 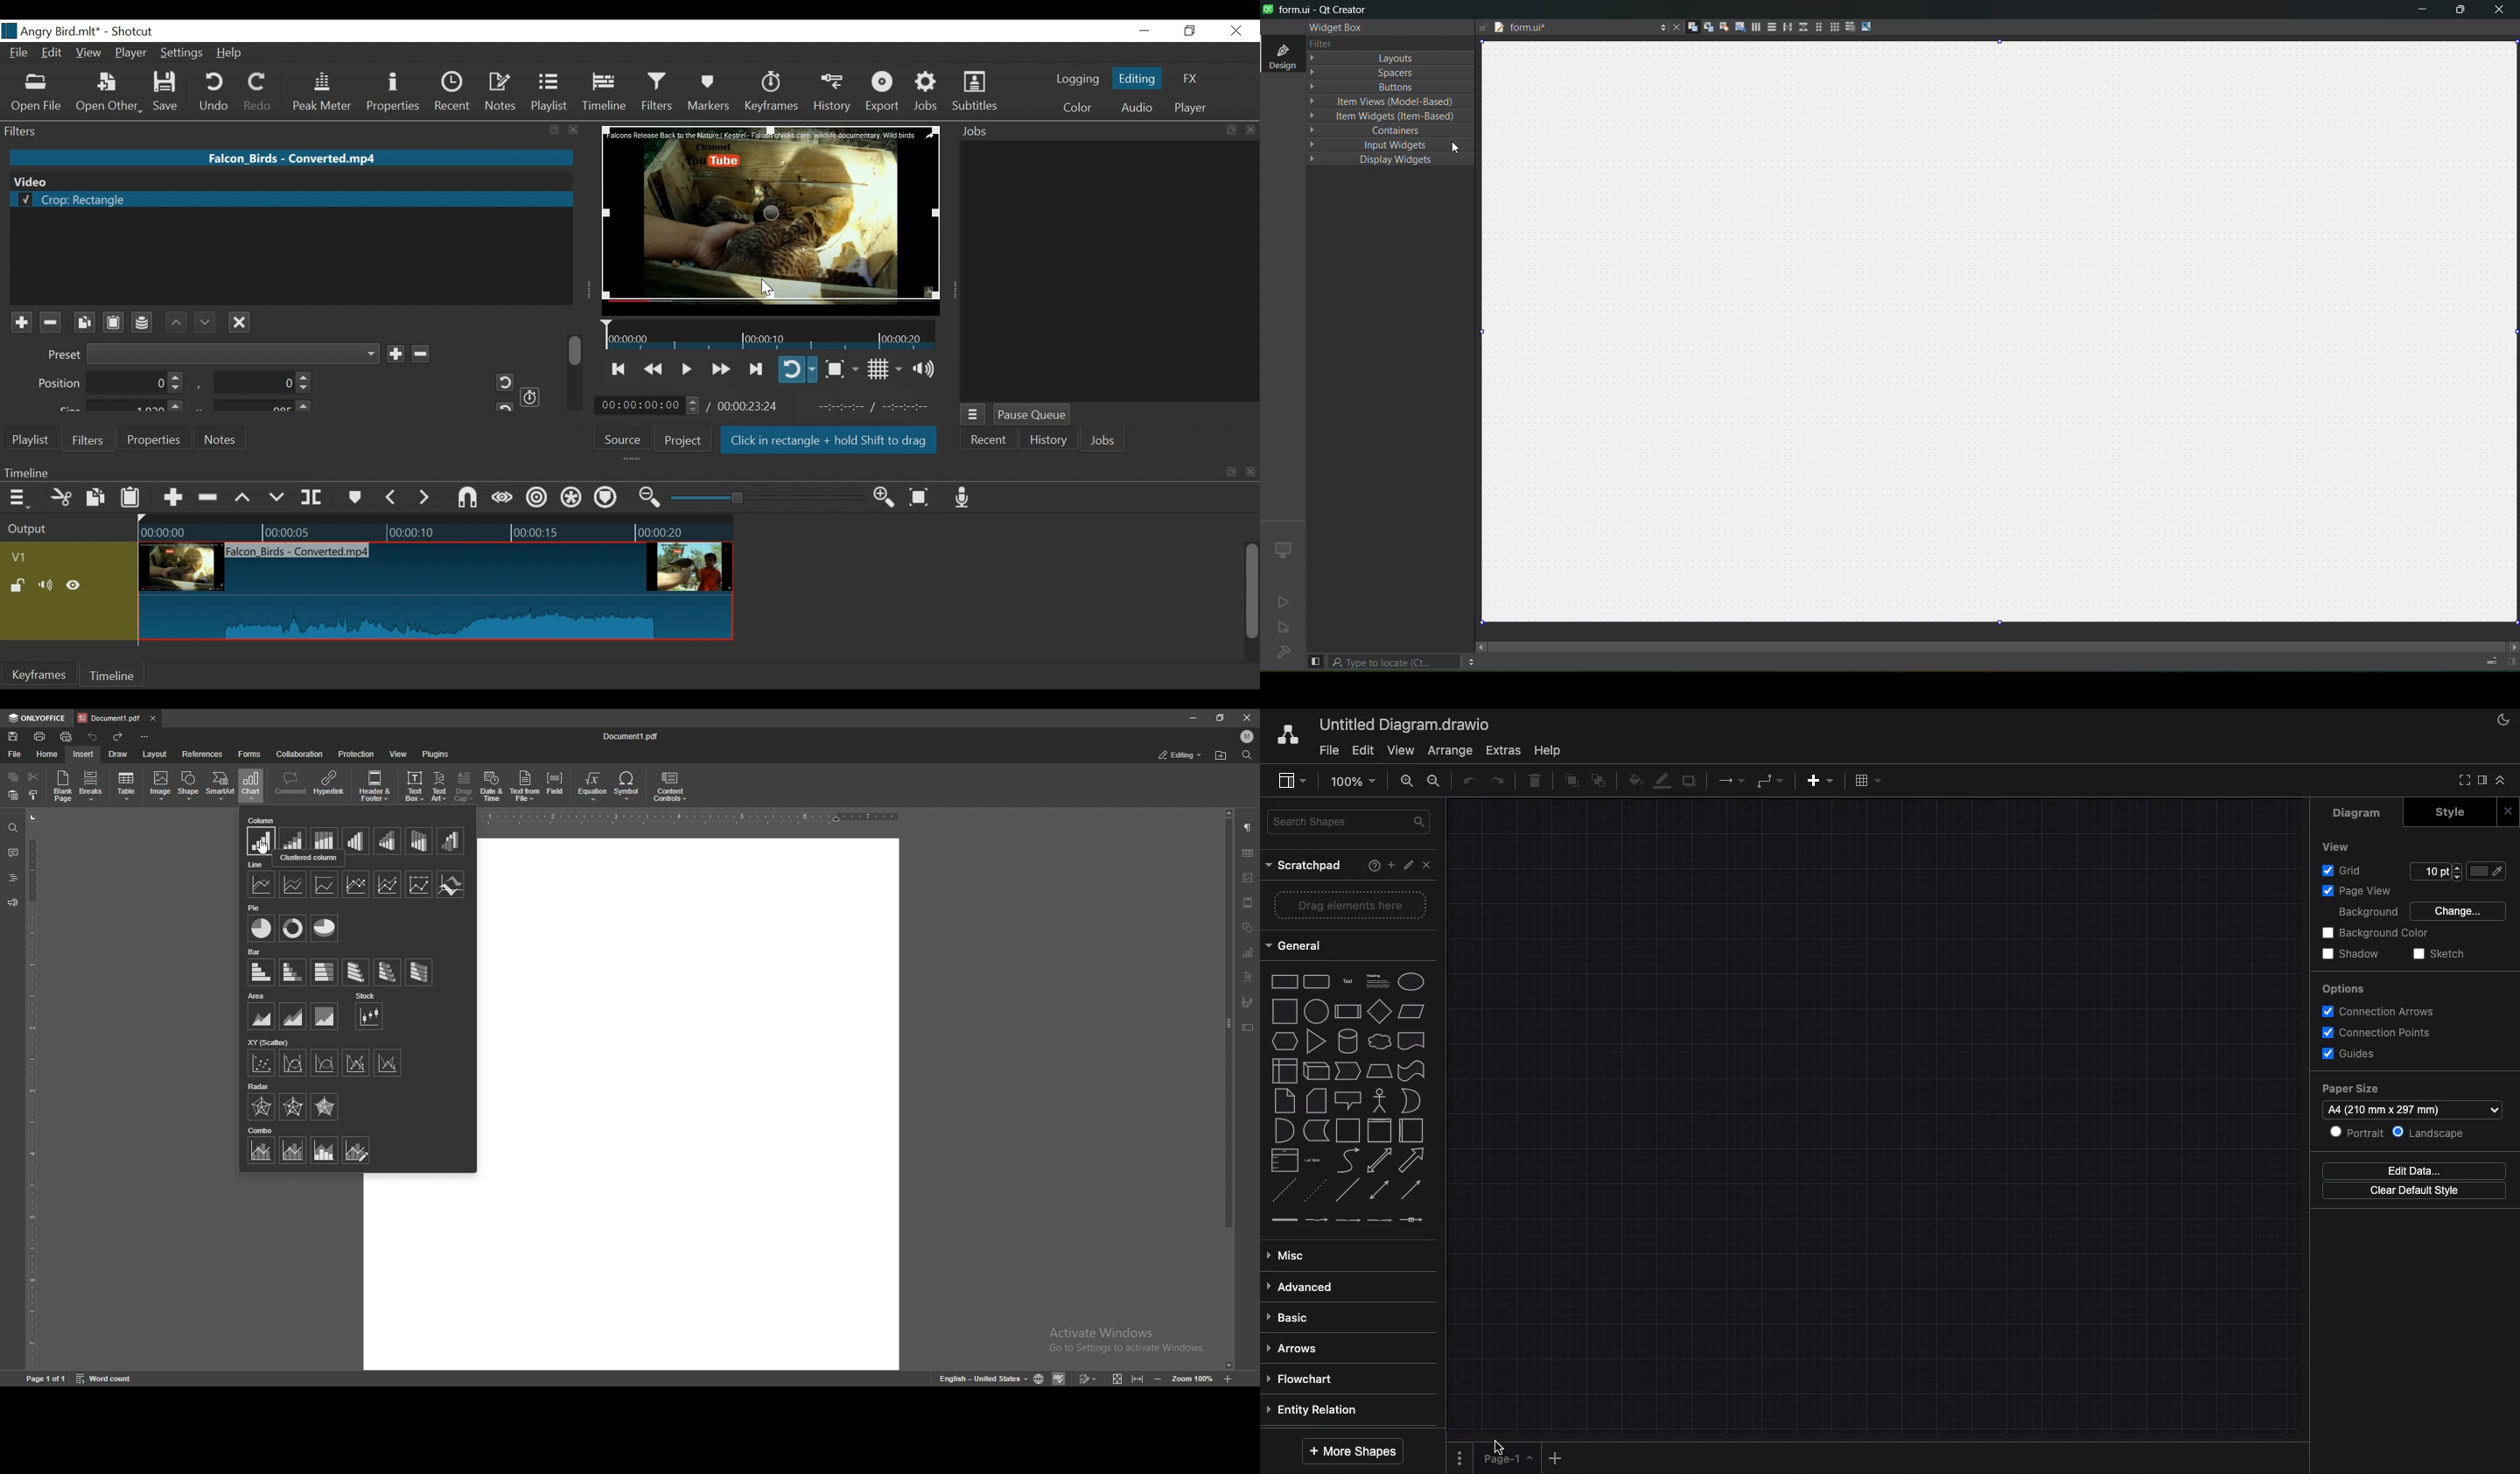 What do you see at coordinates (1196, 1378) in the screenshot?
I see `Zoom 100%` at bounding box center [1196, 1378].